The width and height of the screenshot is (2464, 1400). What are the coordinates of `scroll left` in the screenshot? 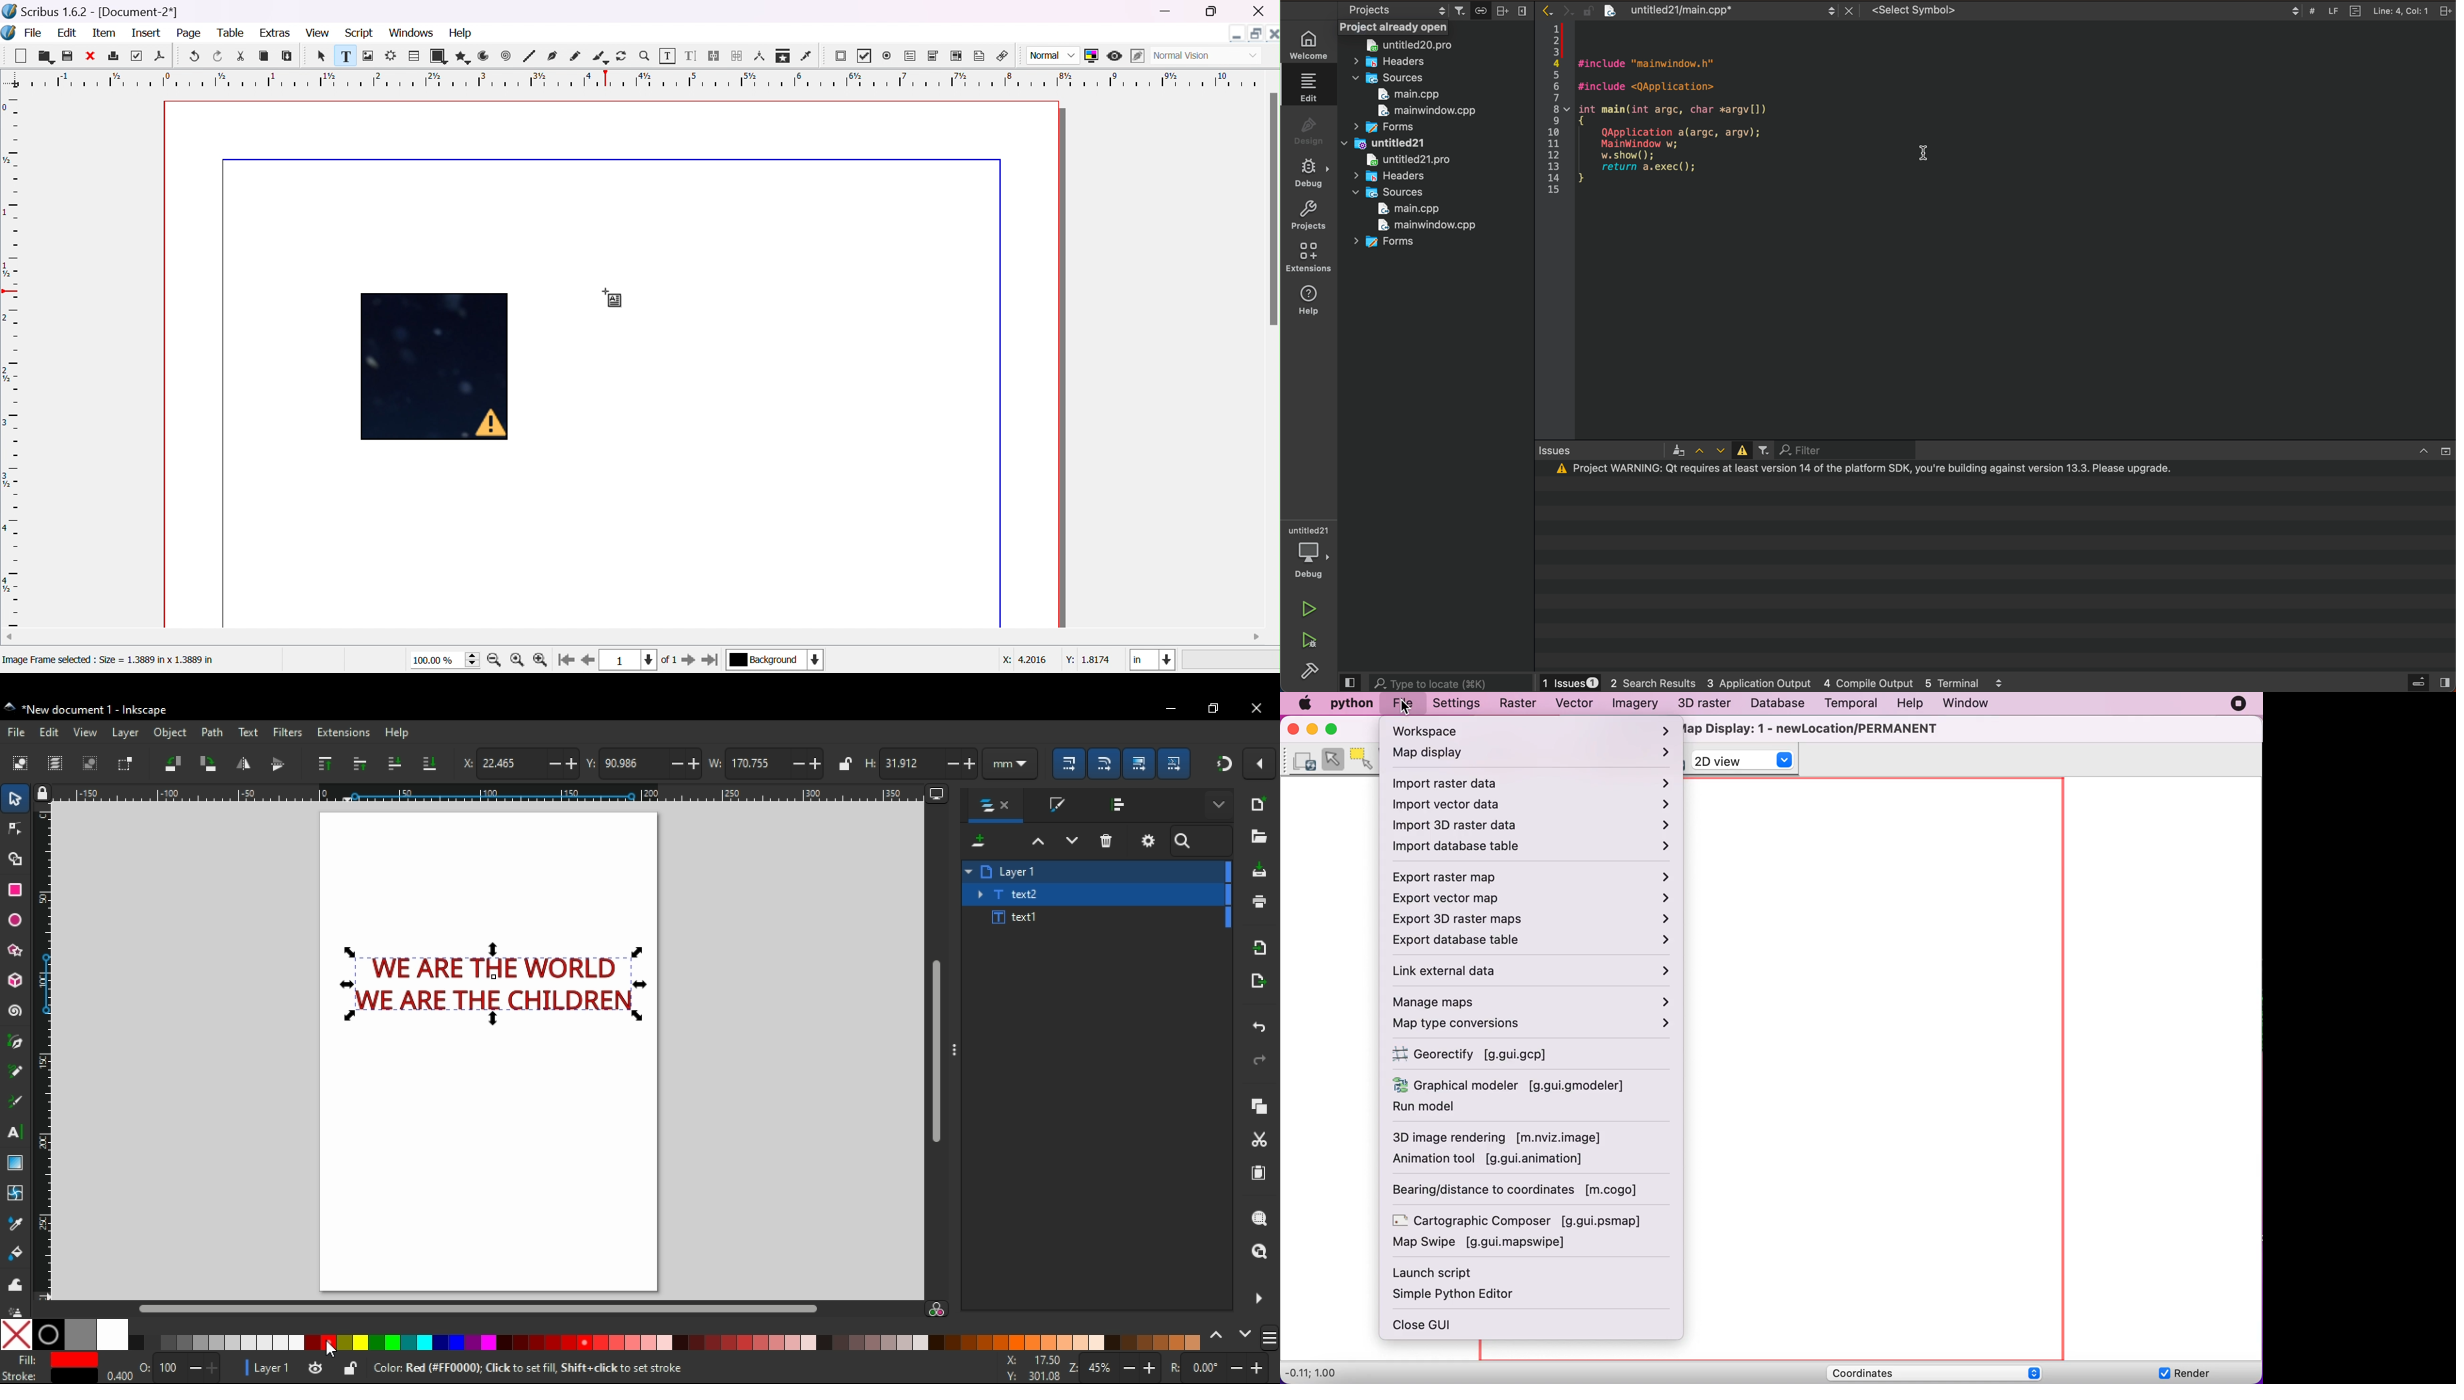 It's located at (8, 636).